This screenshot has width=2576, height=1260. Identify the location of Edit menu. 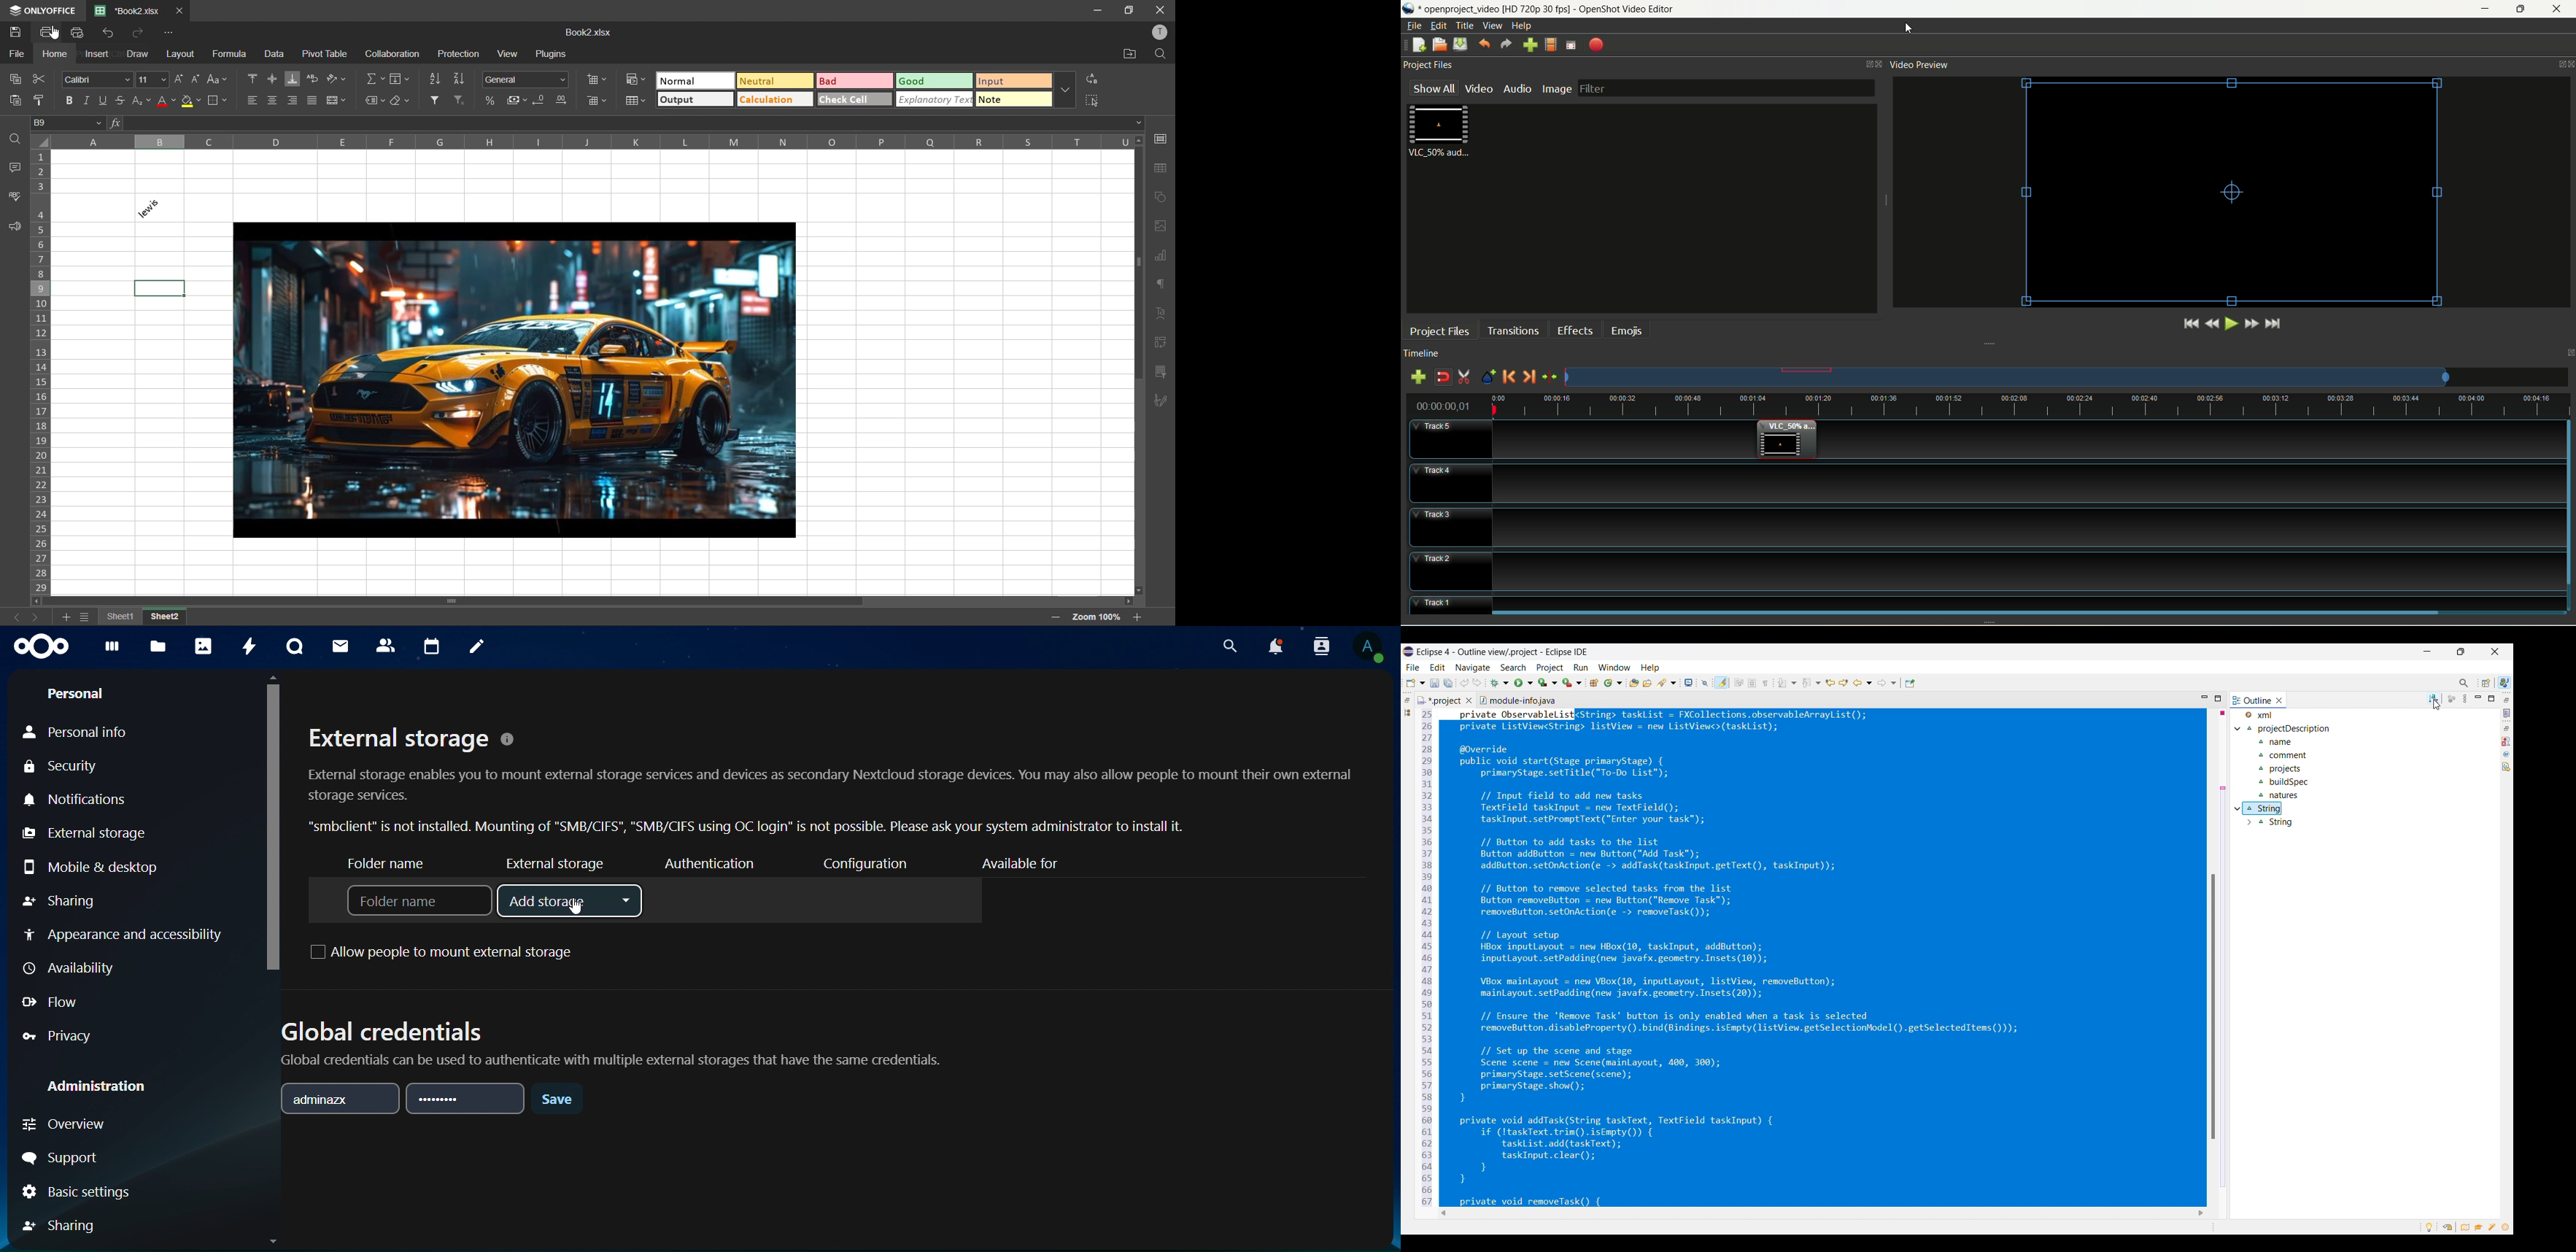
(1438, 668).